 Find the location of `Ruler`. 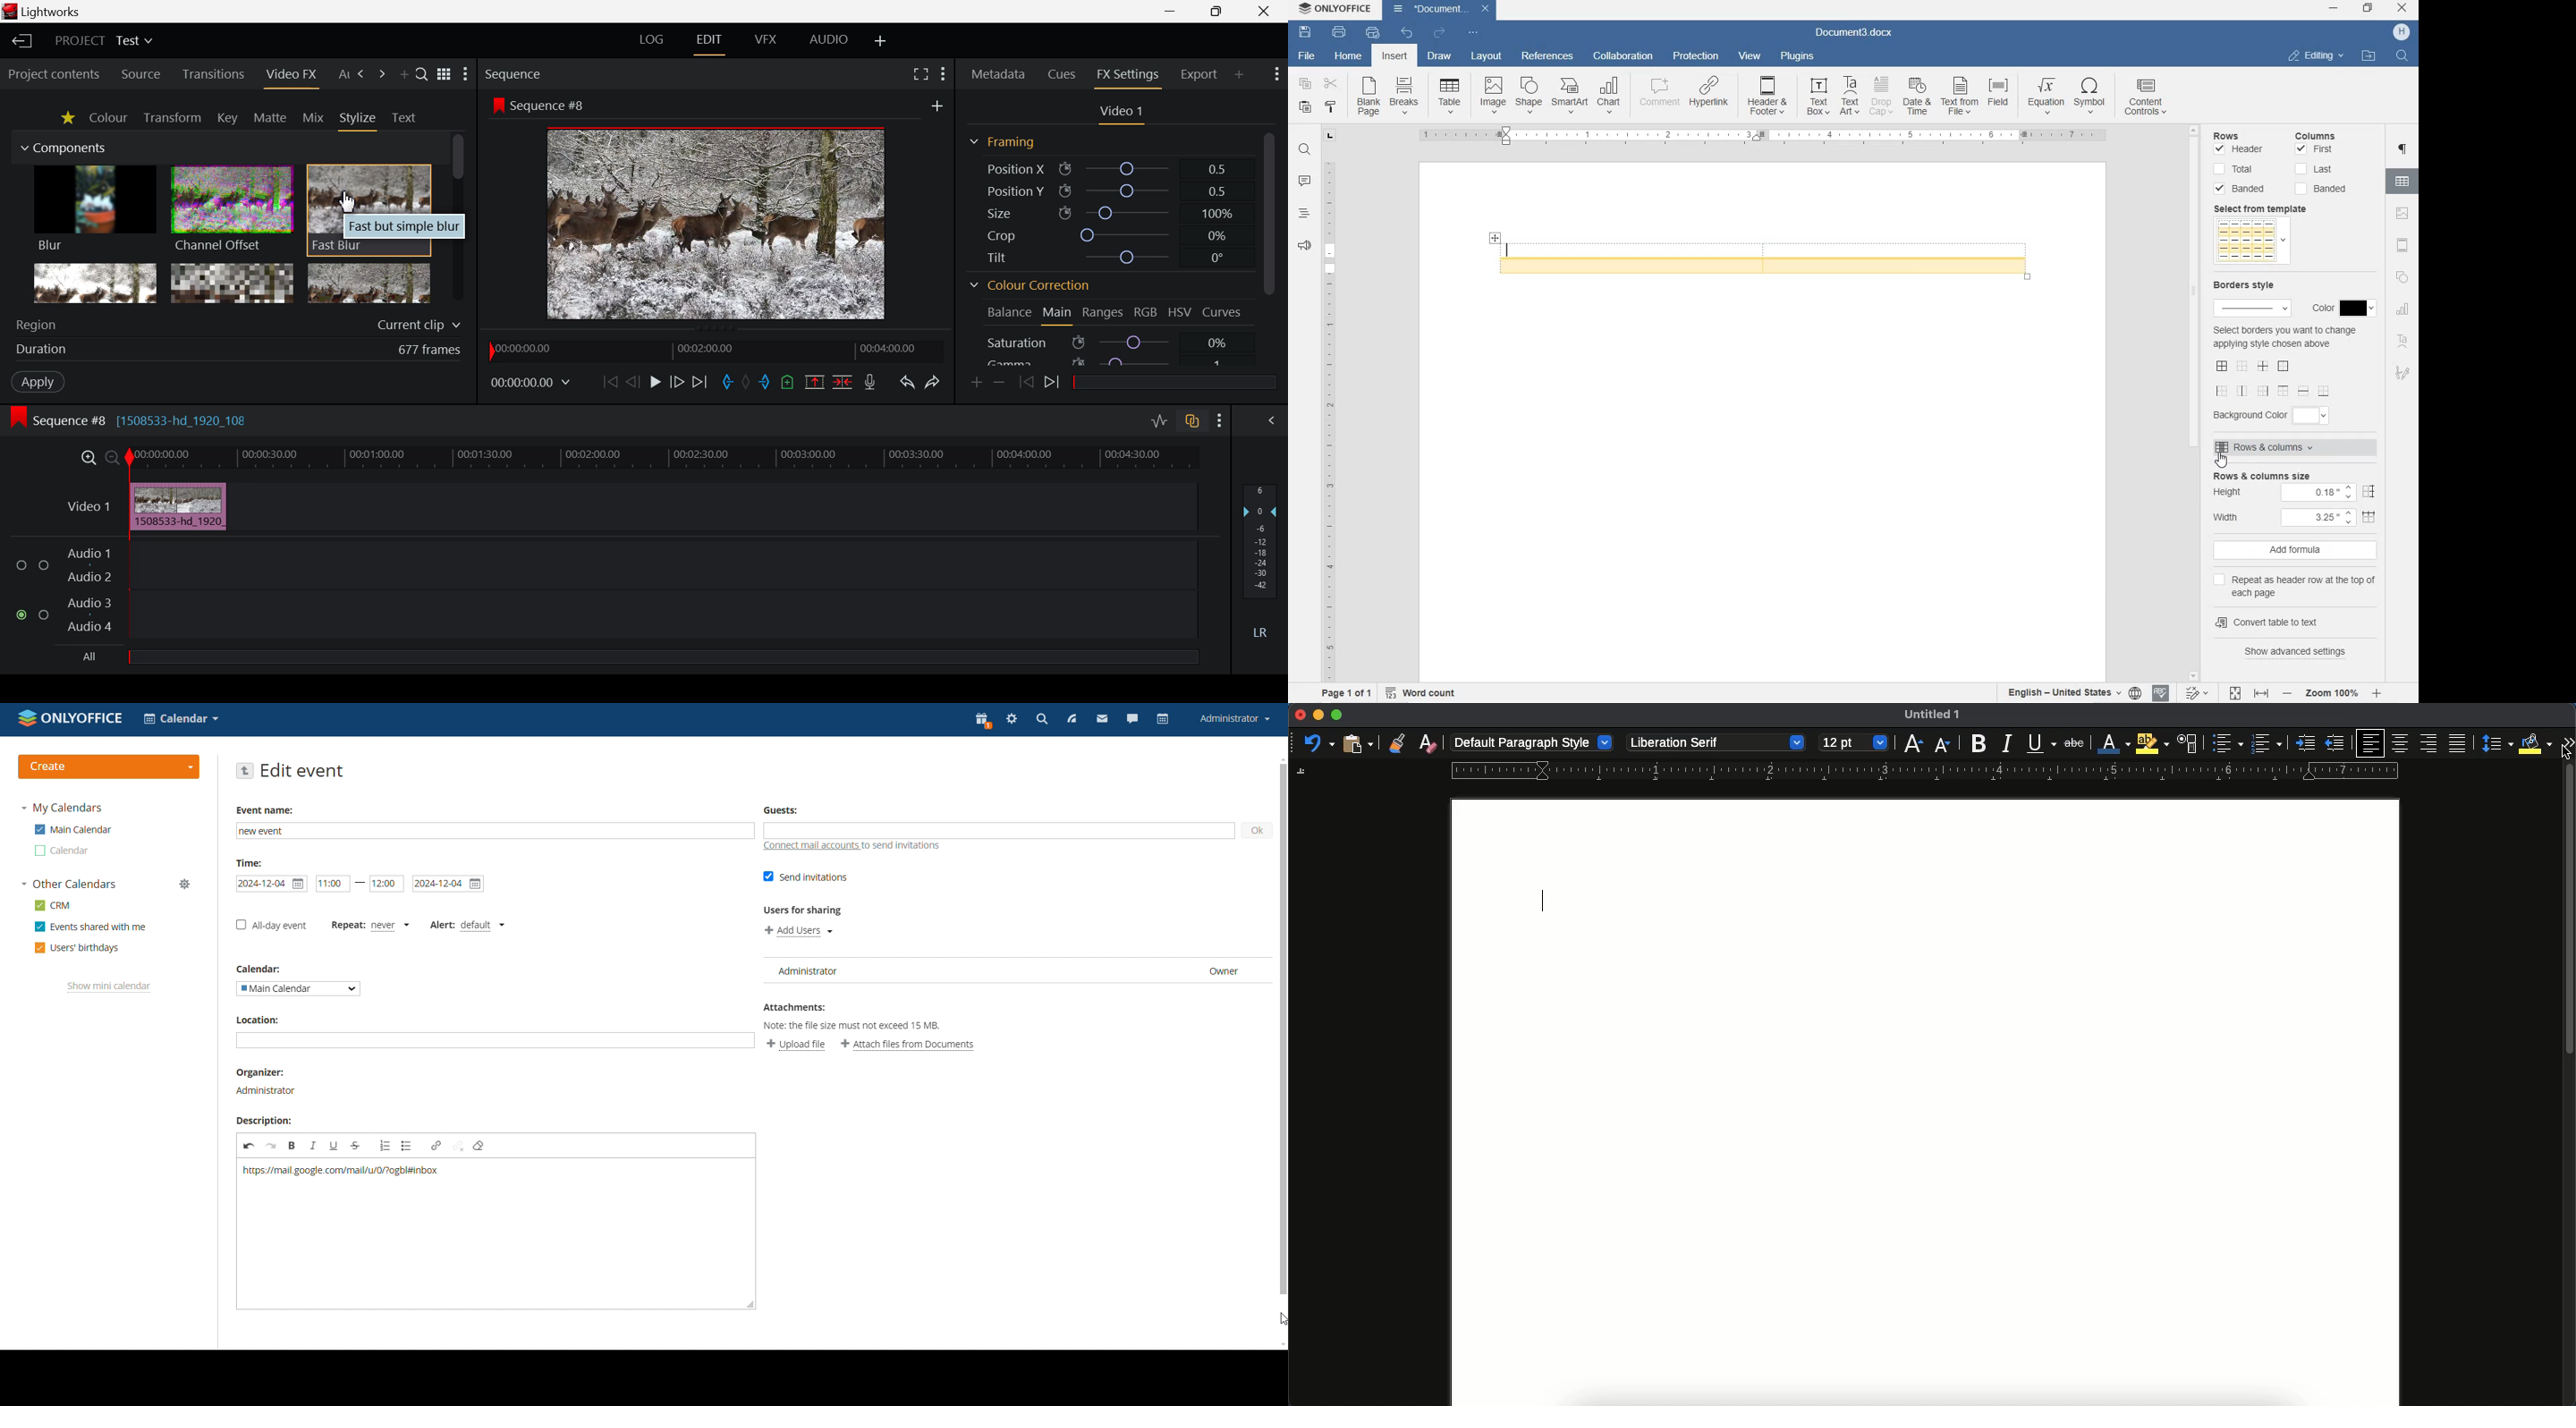

Ruler is located at coordinates (1761, 137).